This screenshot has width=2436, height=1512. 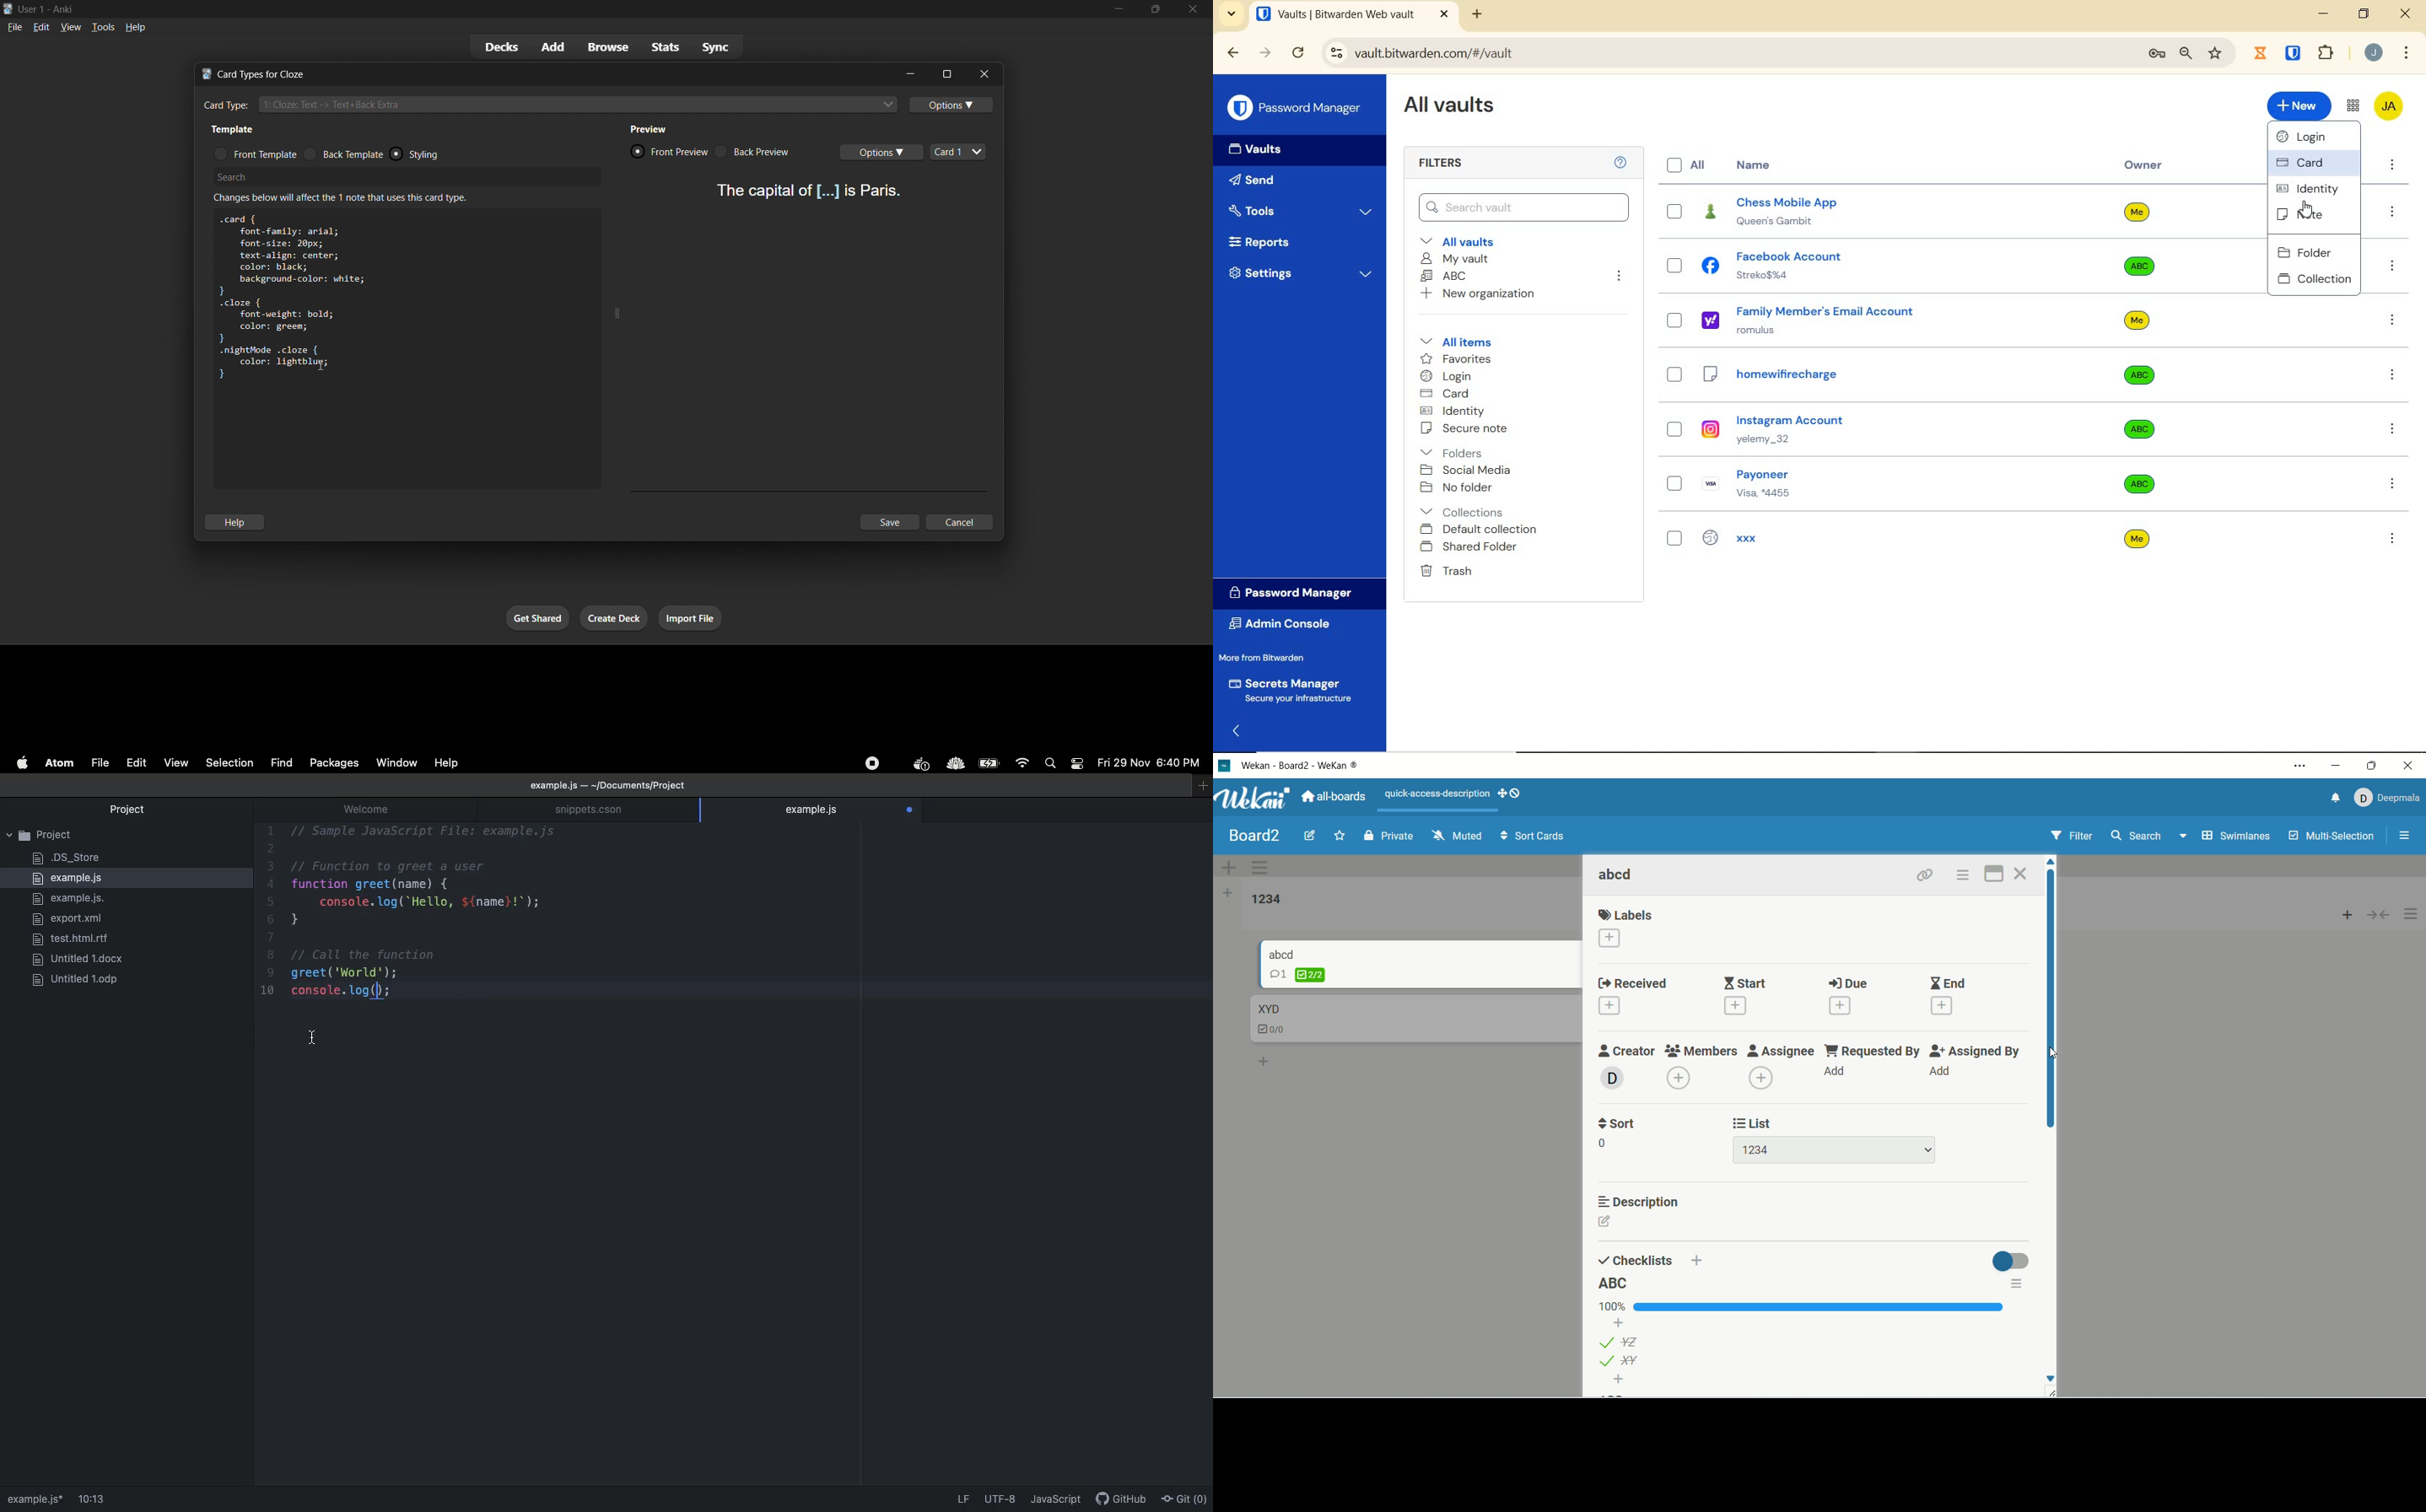 What do you see at coordinates (1005, 1501) in the screenshot?
I see `description` at bounding box center [1005, 1501].